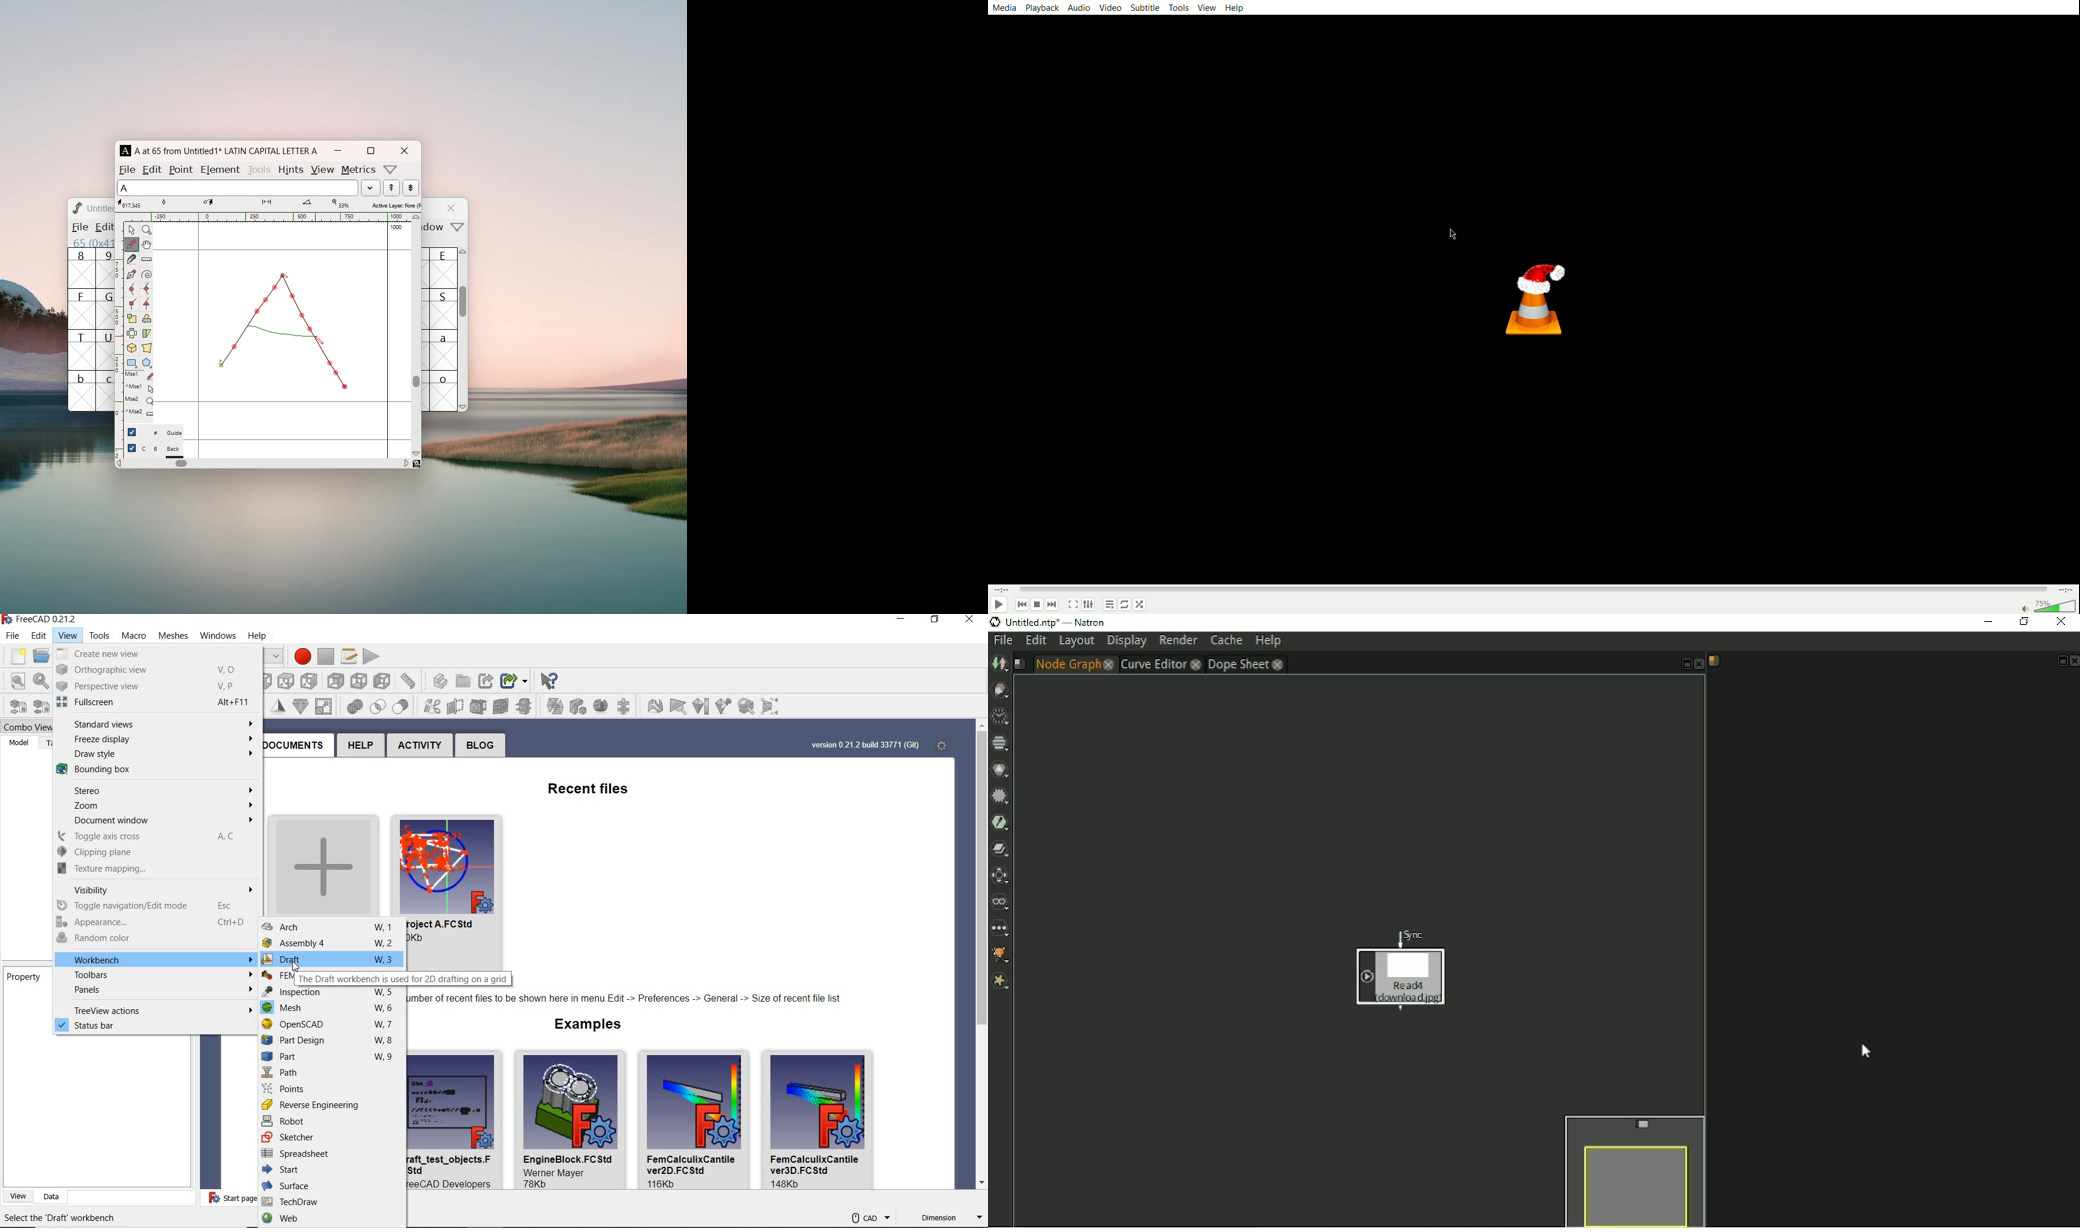  I want to click on robot, so click(331, 1120).